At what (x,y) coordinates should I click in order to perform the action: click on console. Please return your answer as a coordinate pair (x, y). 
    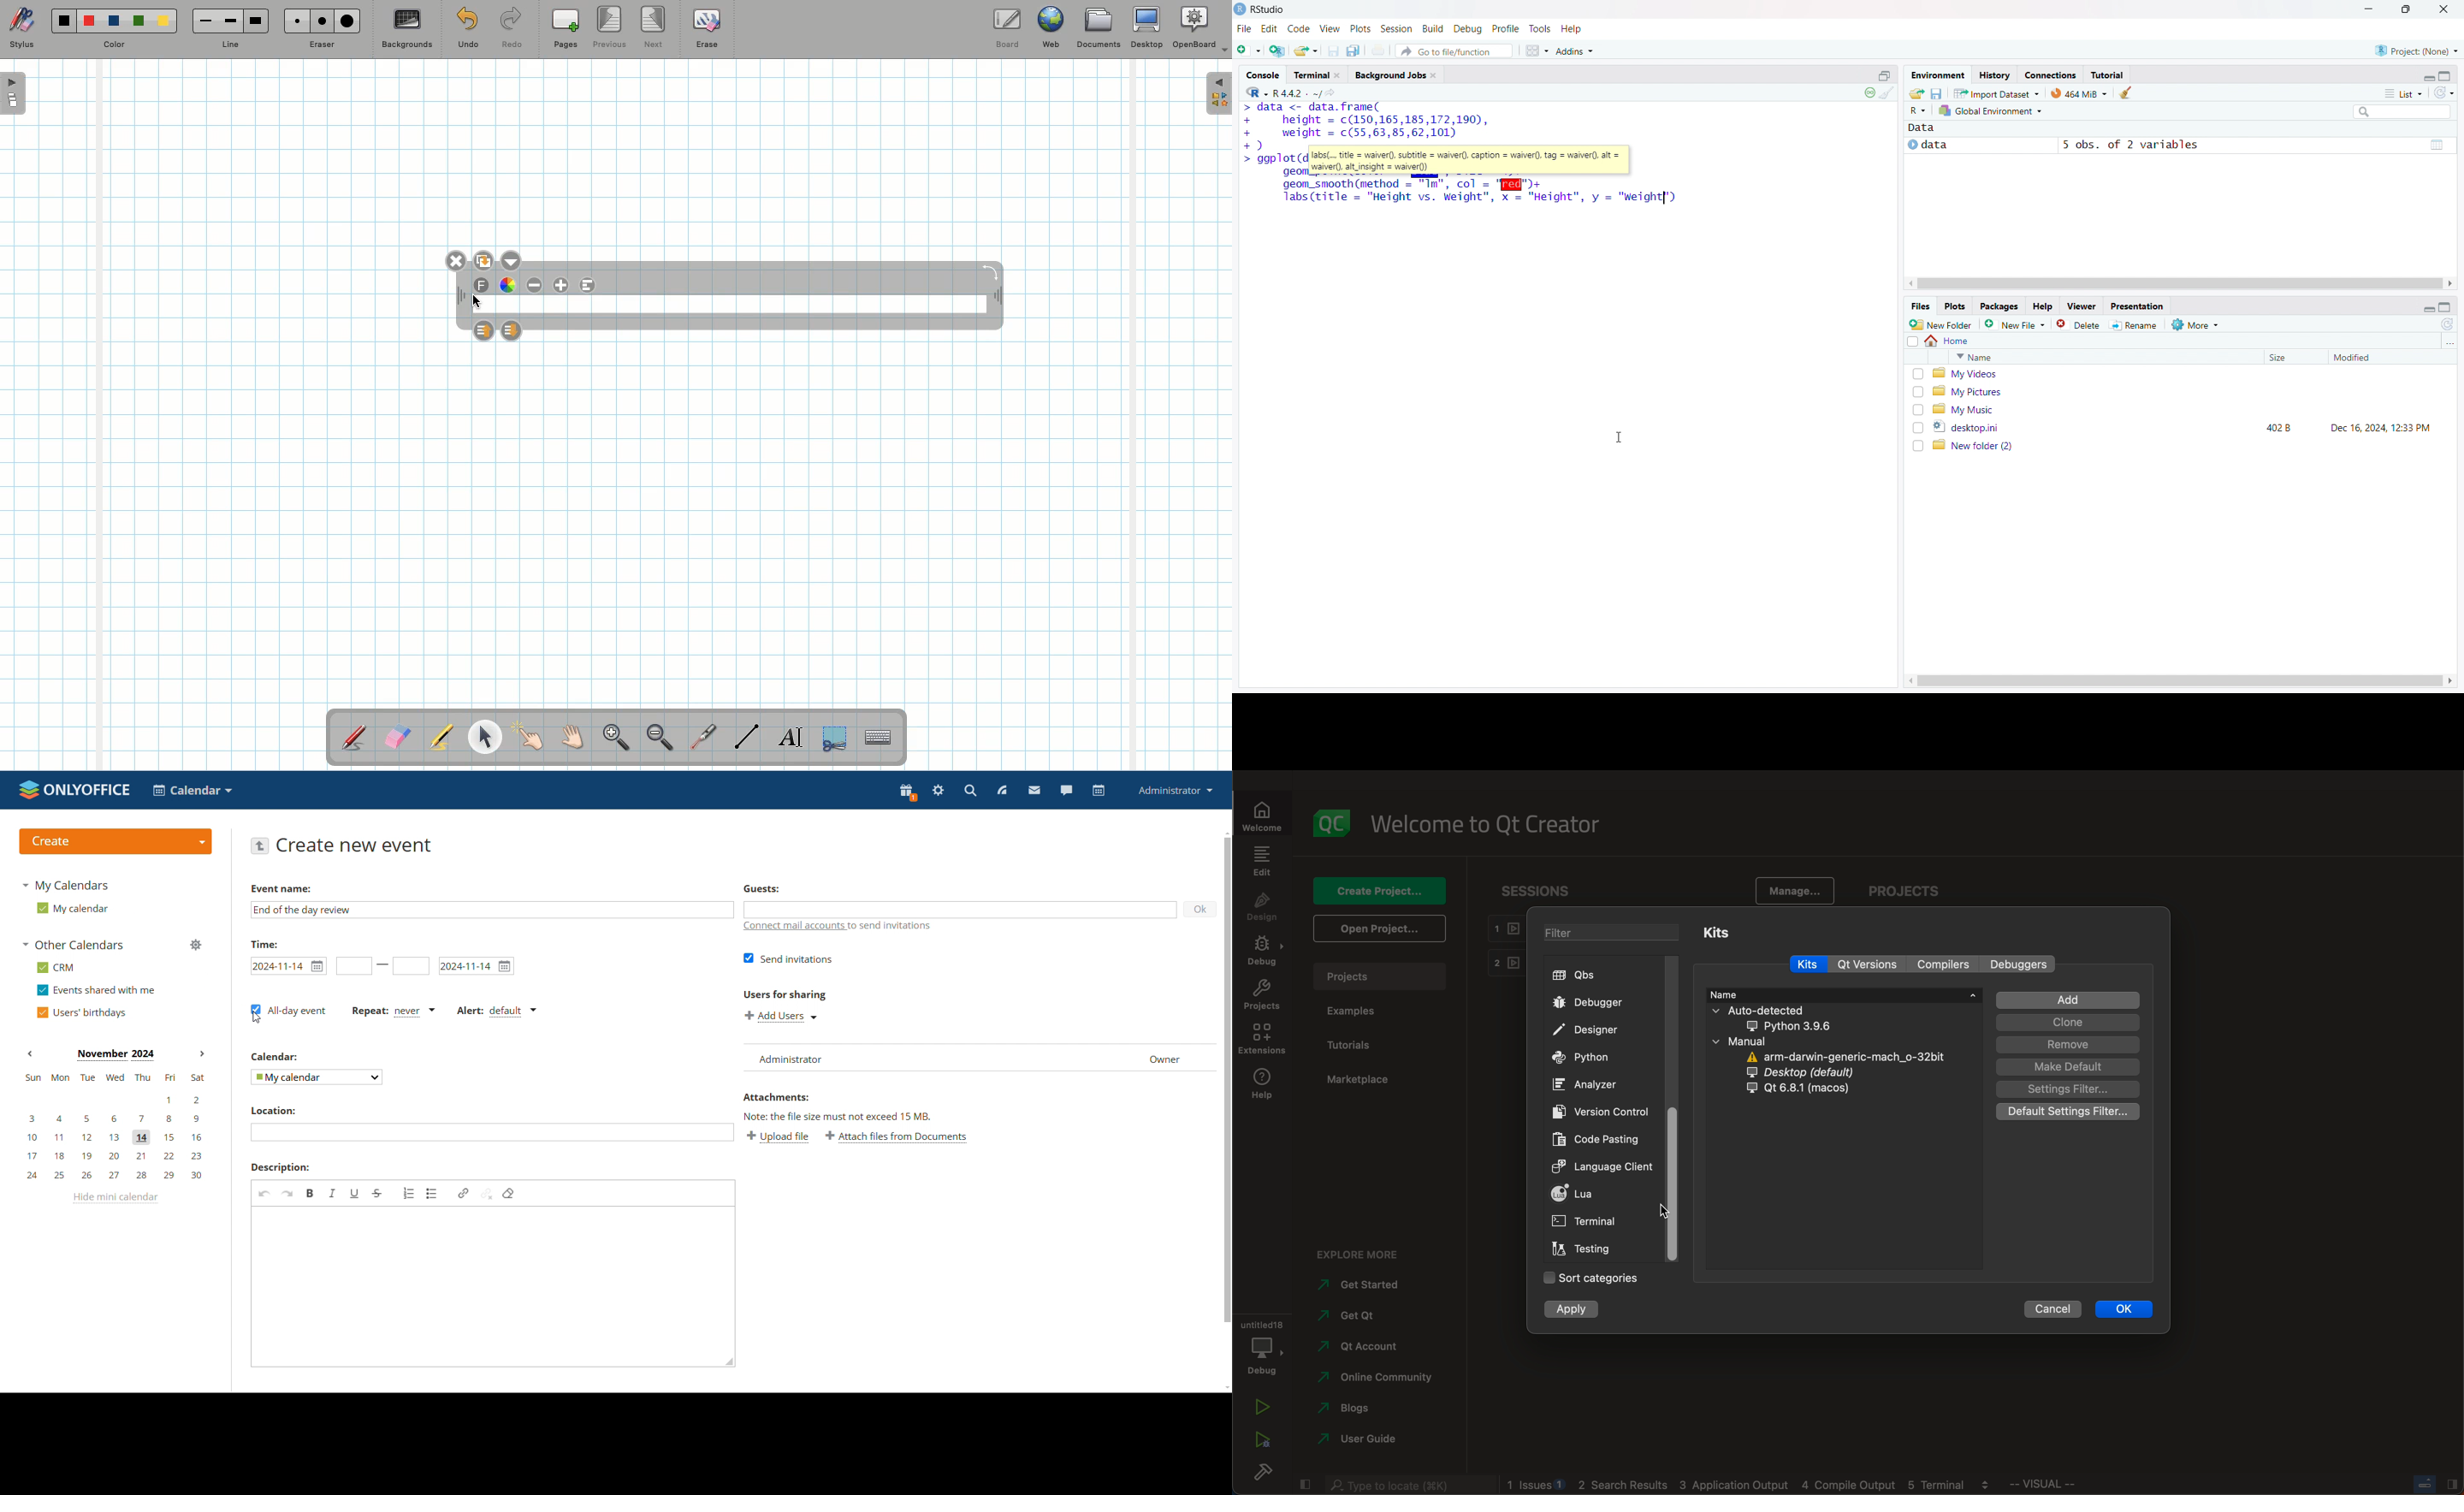
    Looking at the image, I should click on (1263, 75).